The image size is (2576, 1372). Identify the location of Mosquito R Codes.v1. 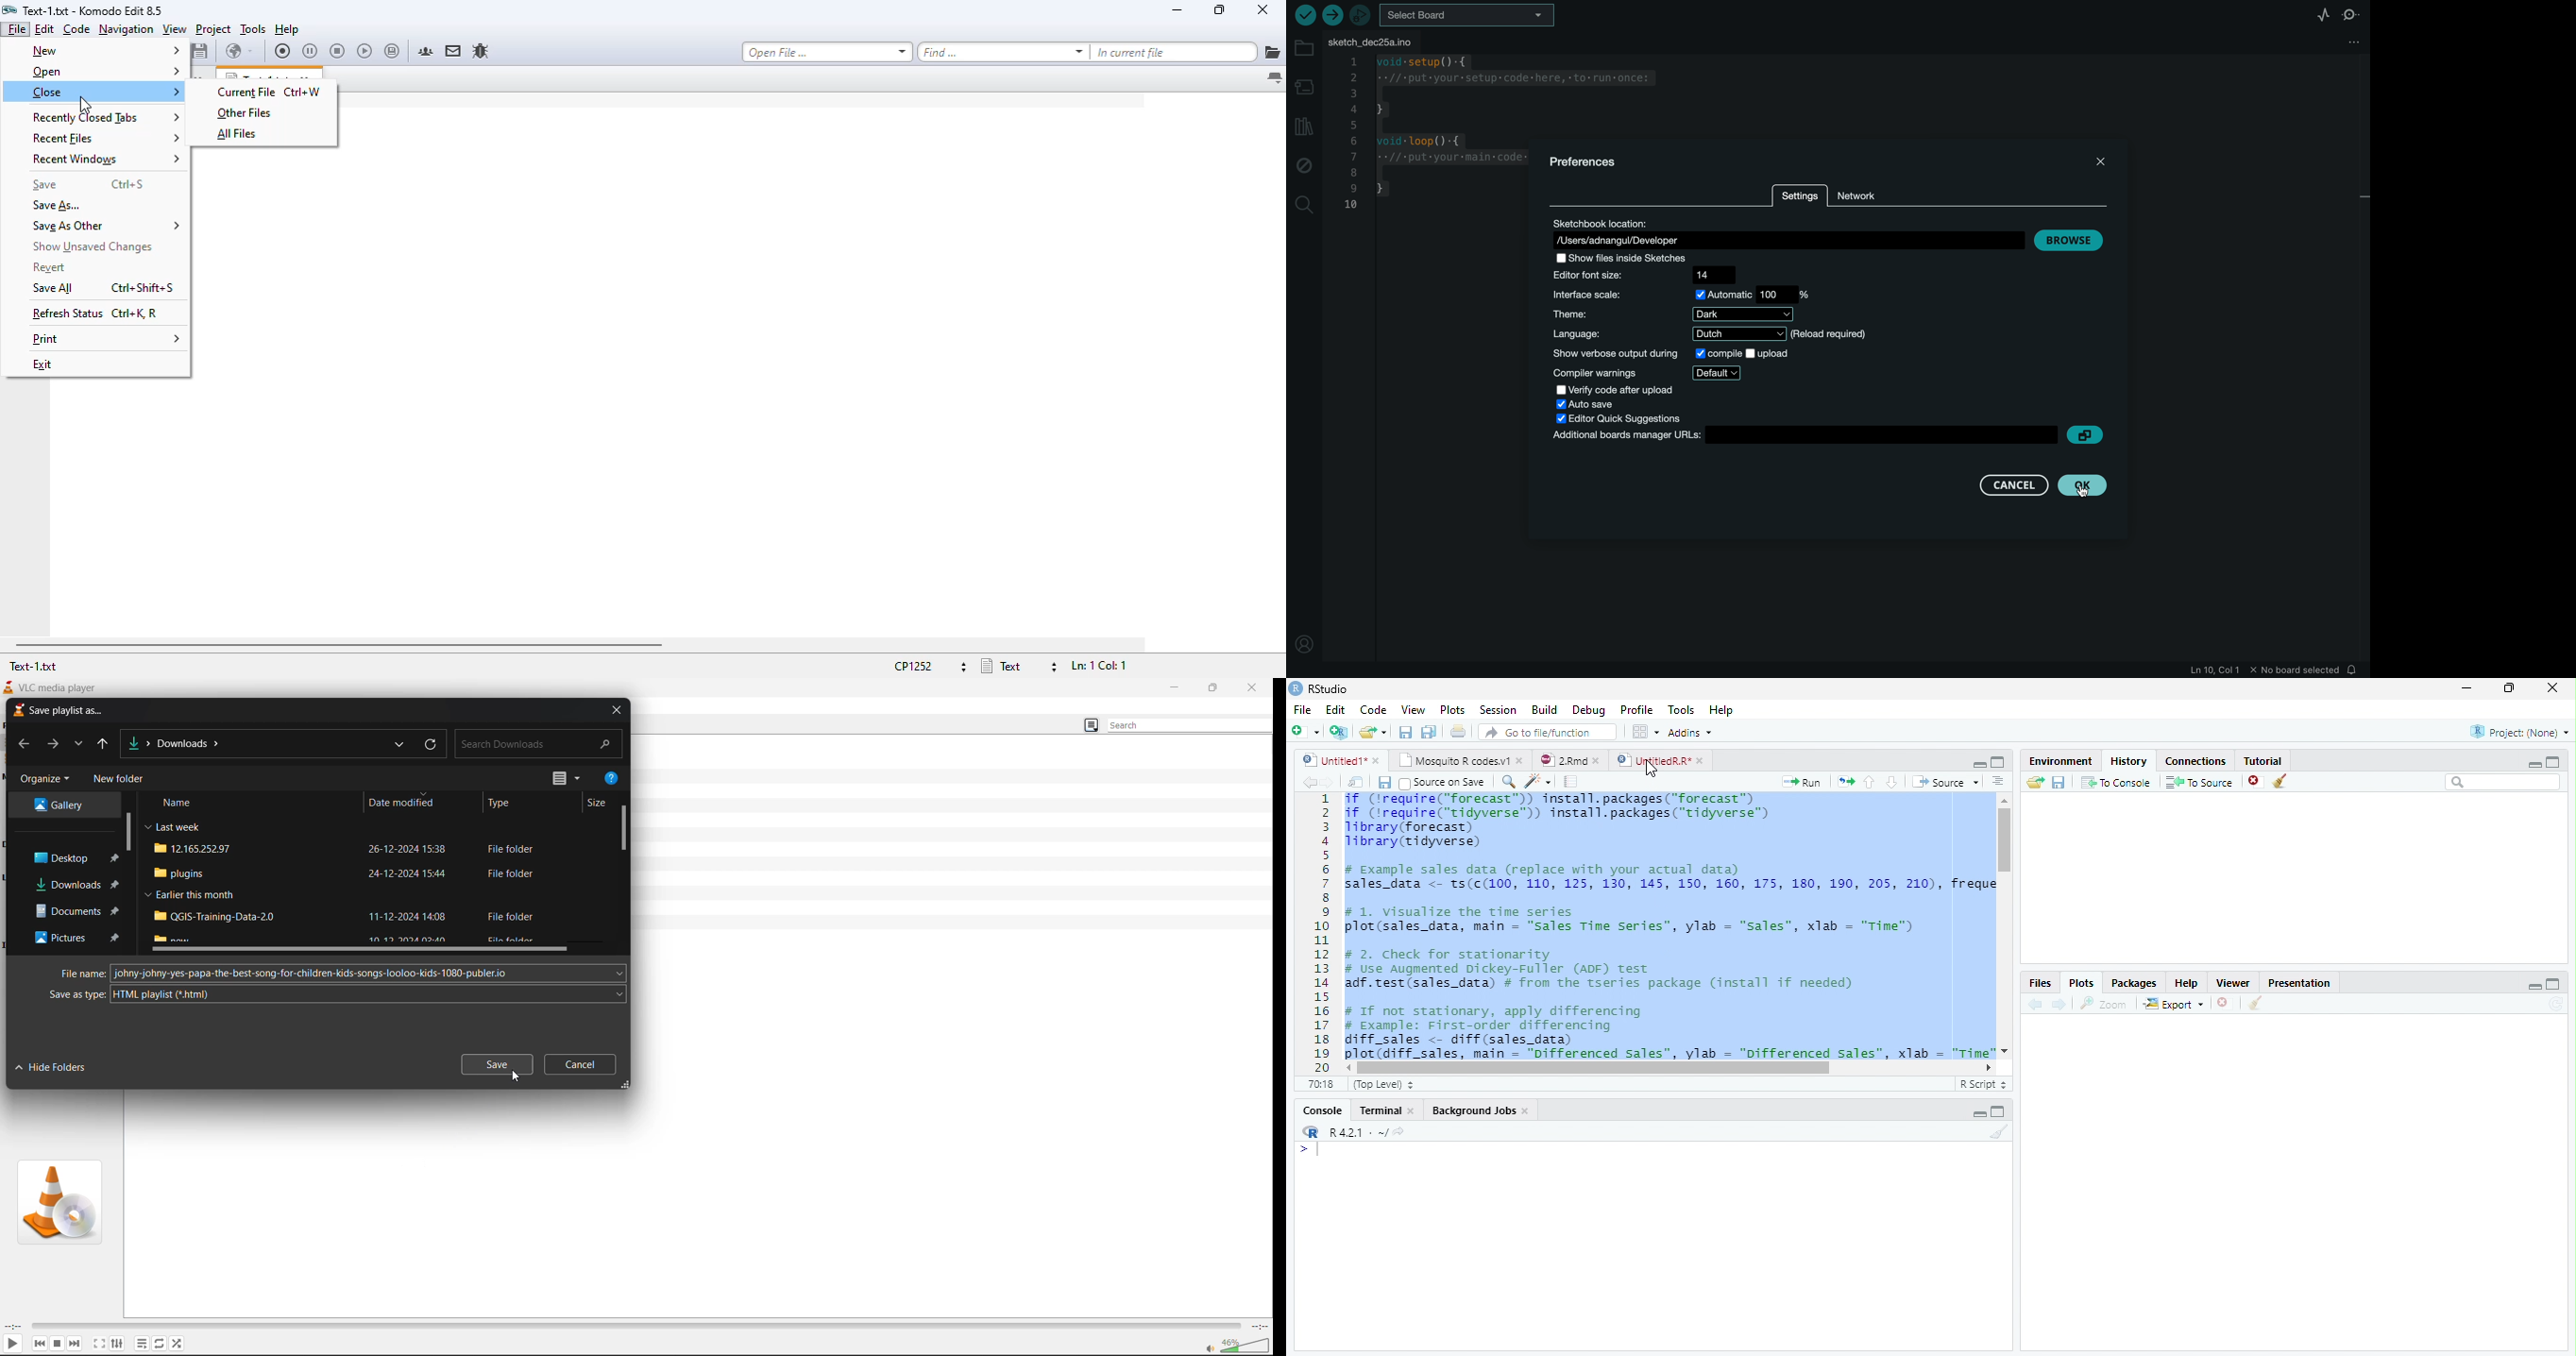
(1461, 761).